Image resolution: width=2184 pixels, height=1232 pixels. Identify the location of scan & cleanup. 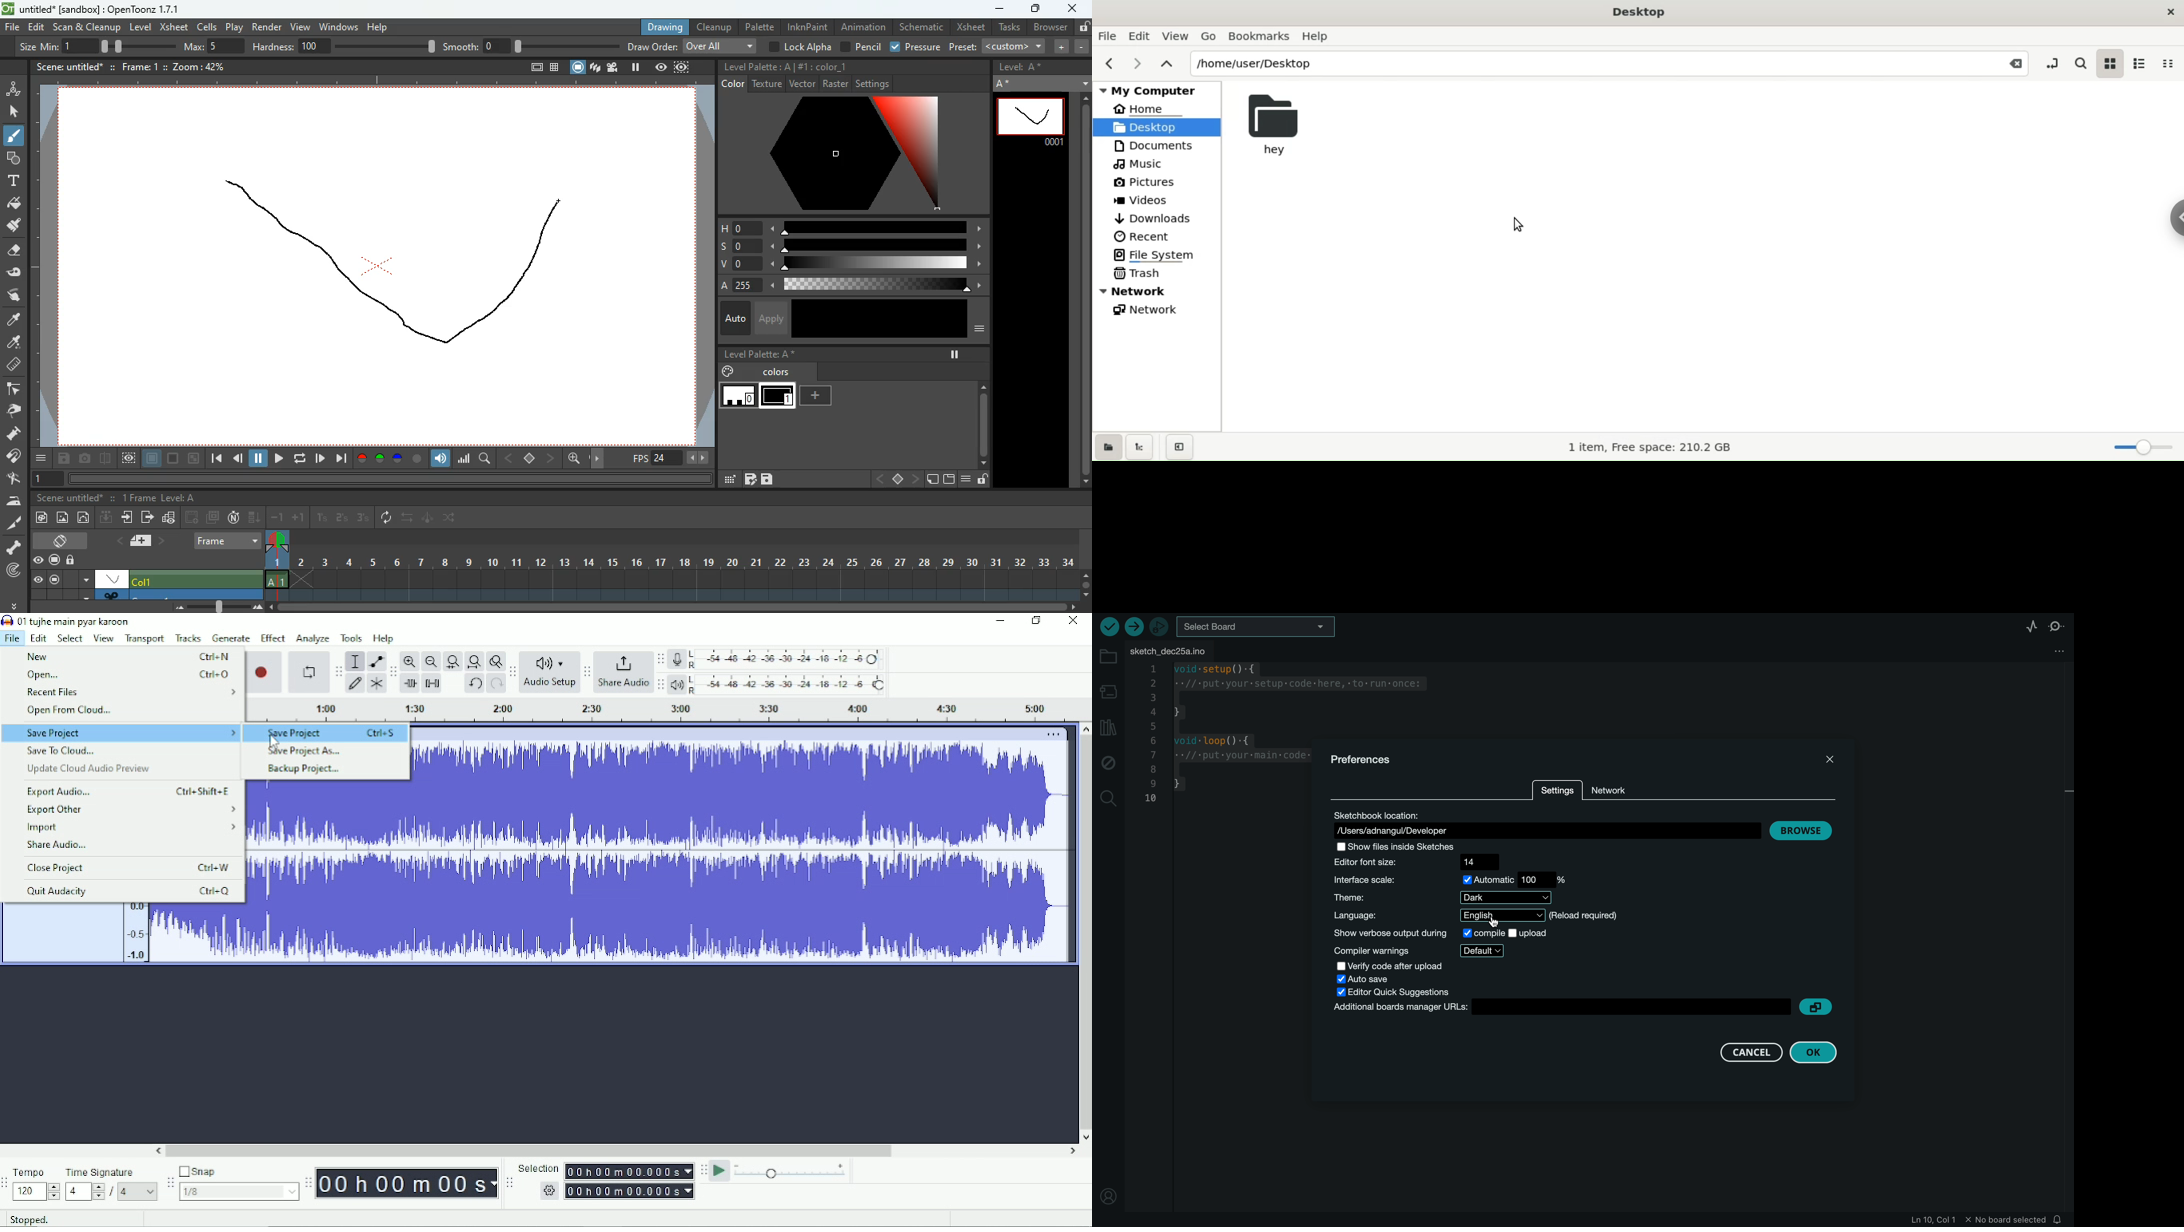
(87, 28).